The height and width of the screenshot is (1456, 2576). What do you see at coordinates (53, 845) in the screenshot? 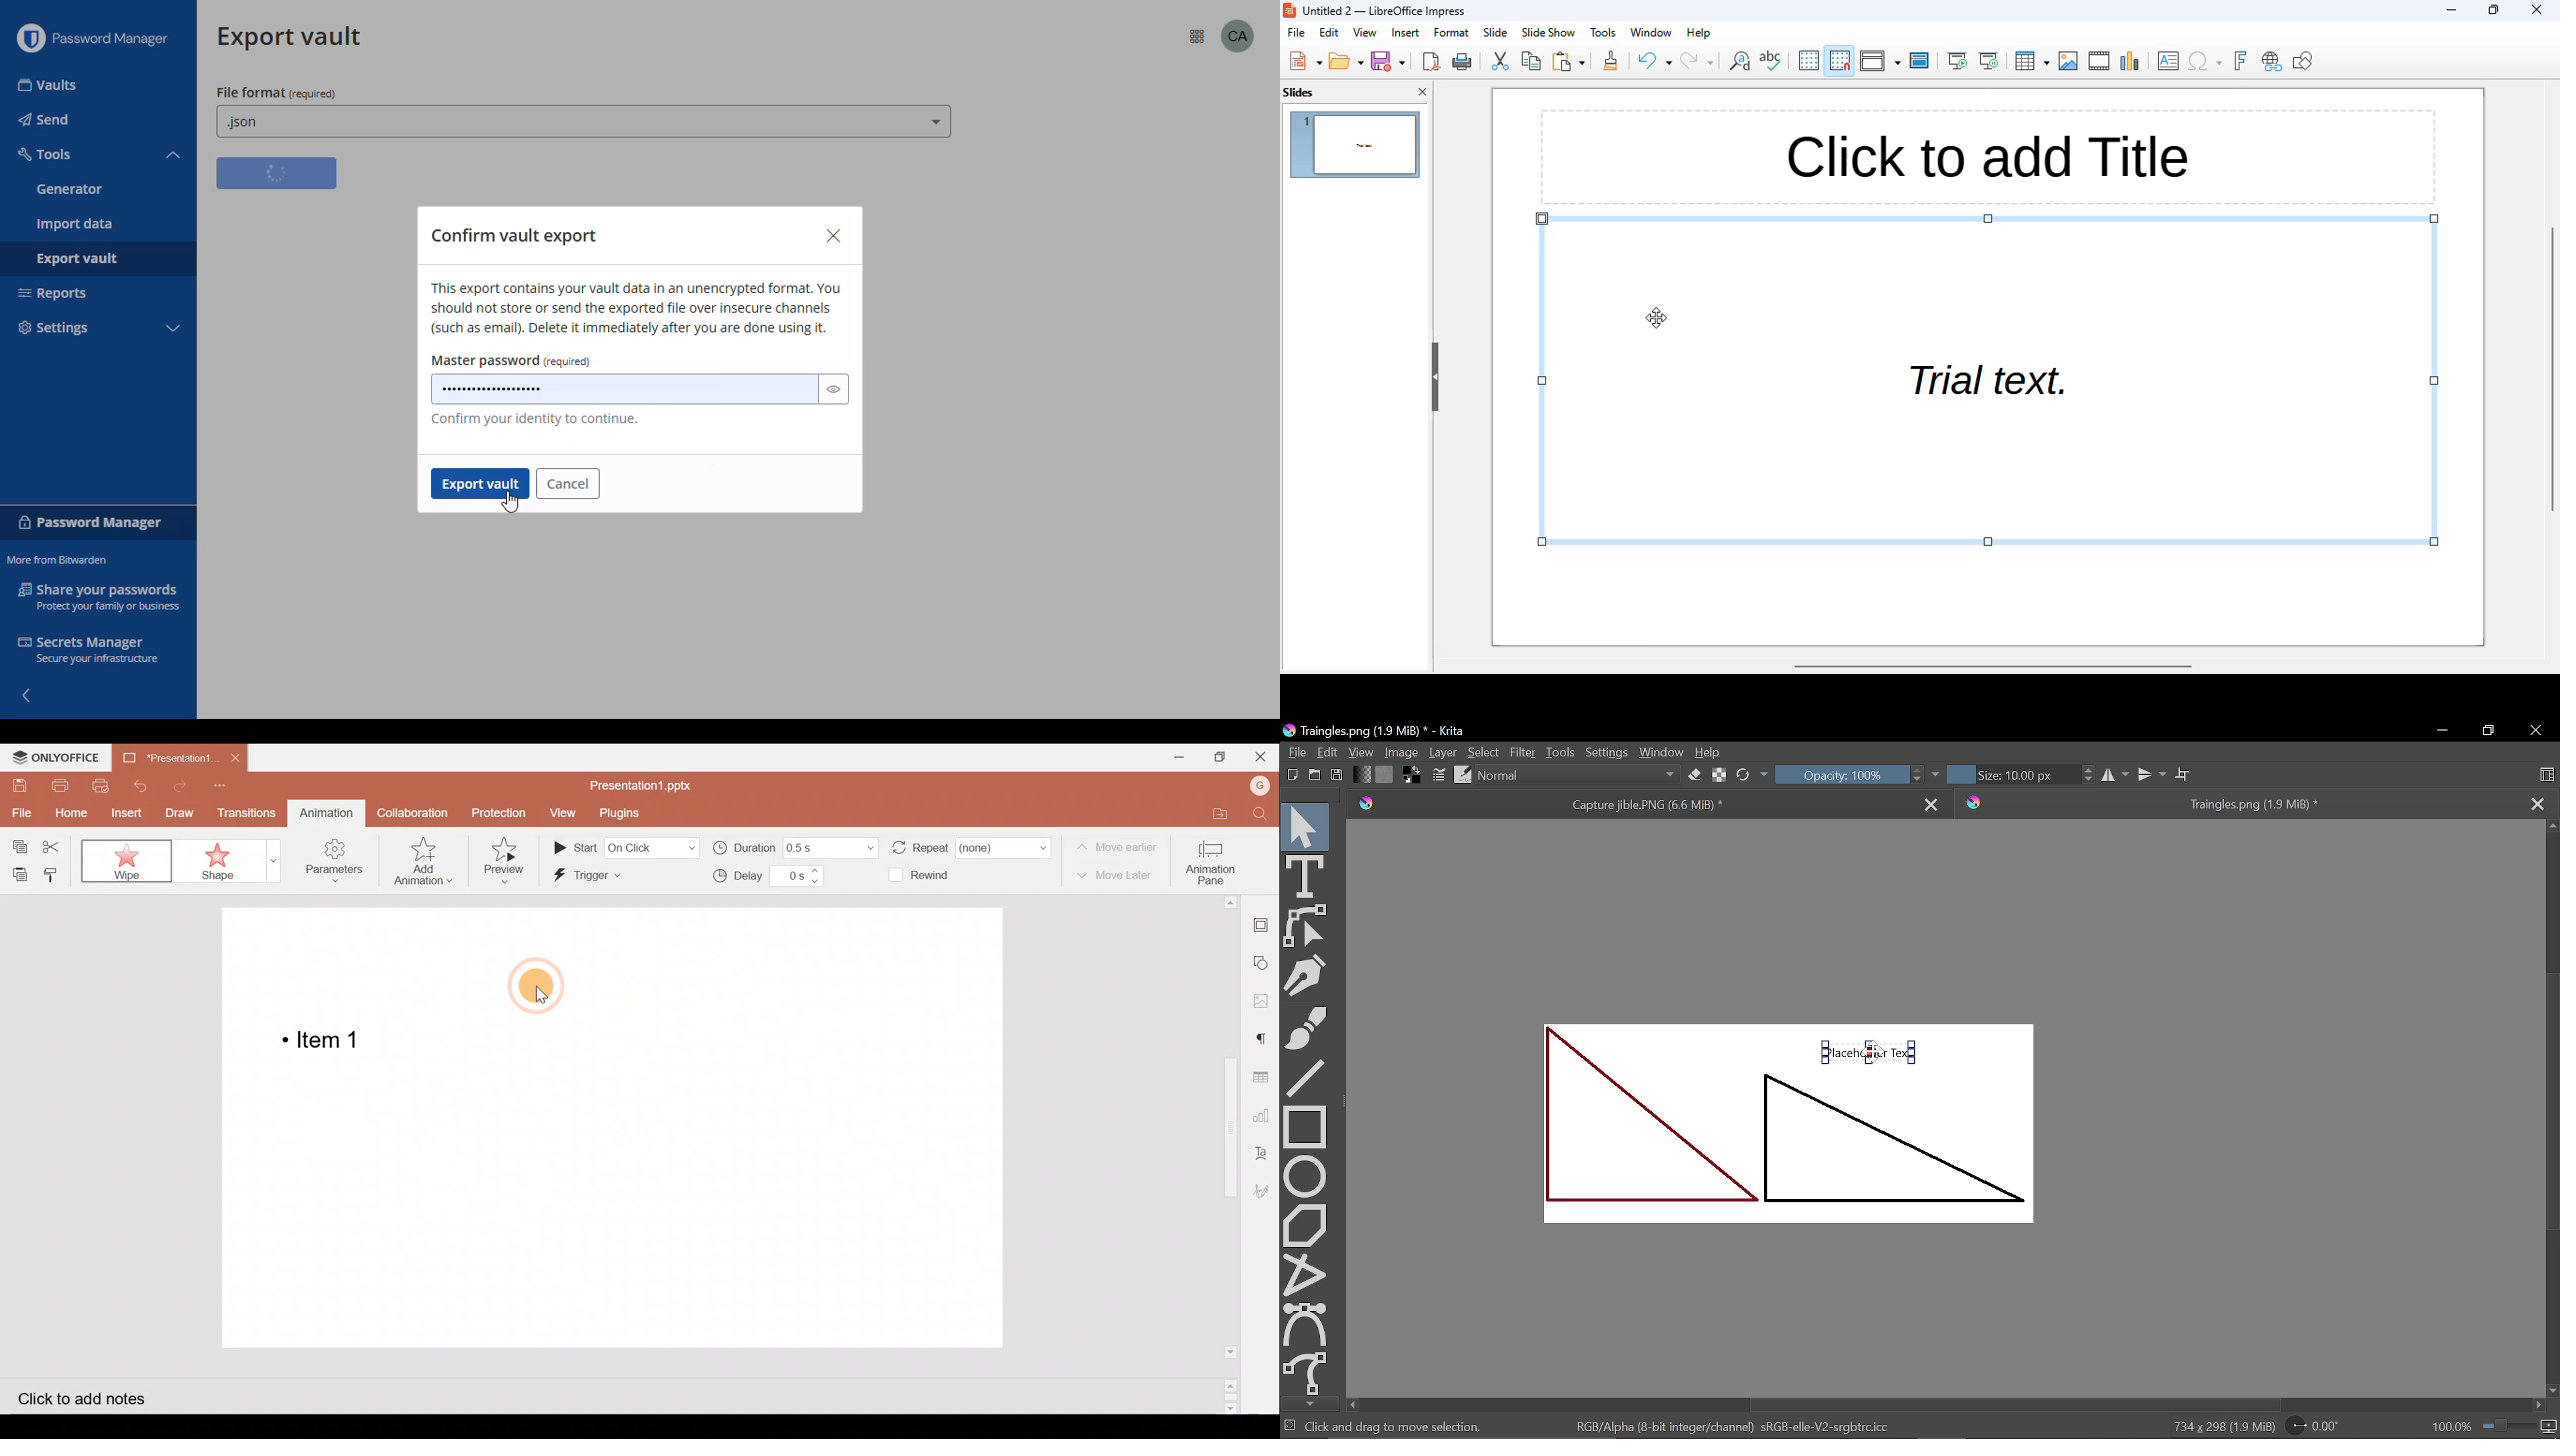
I see `Cut` at bounding box center [53, 845].